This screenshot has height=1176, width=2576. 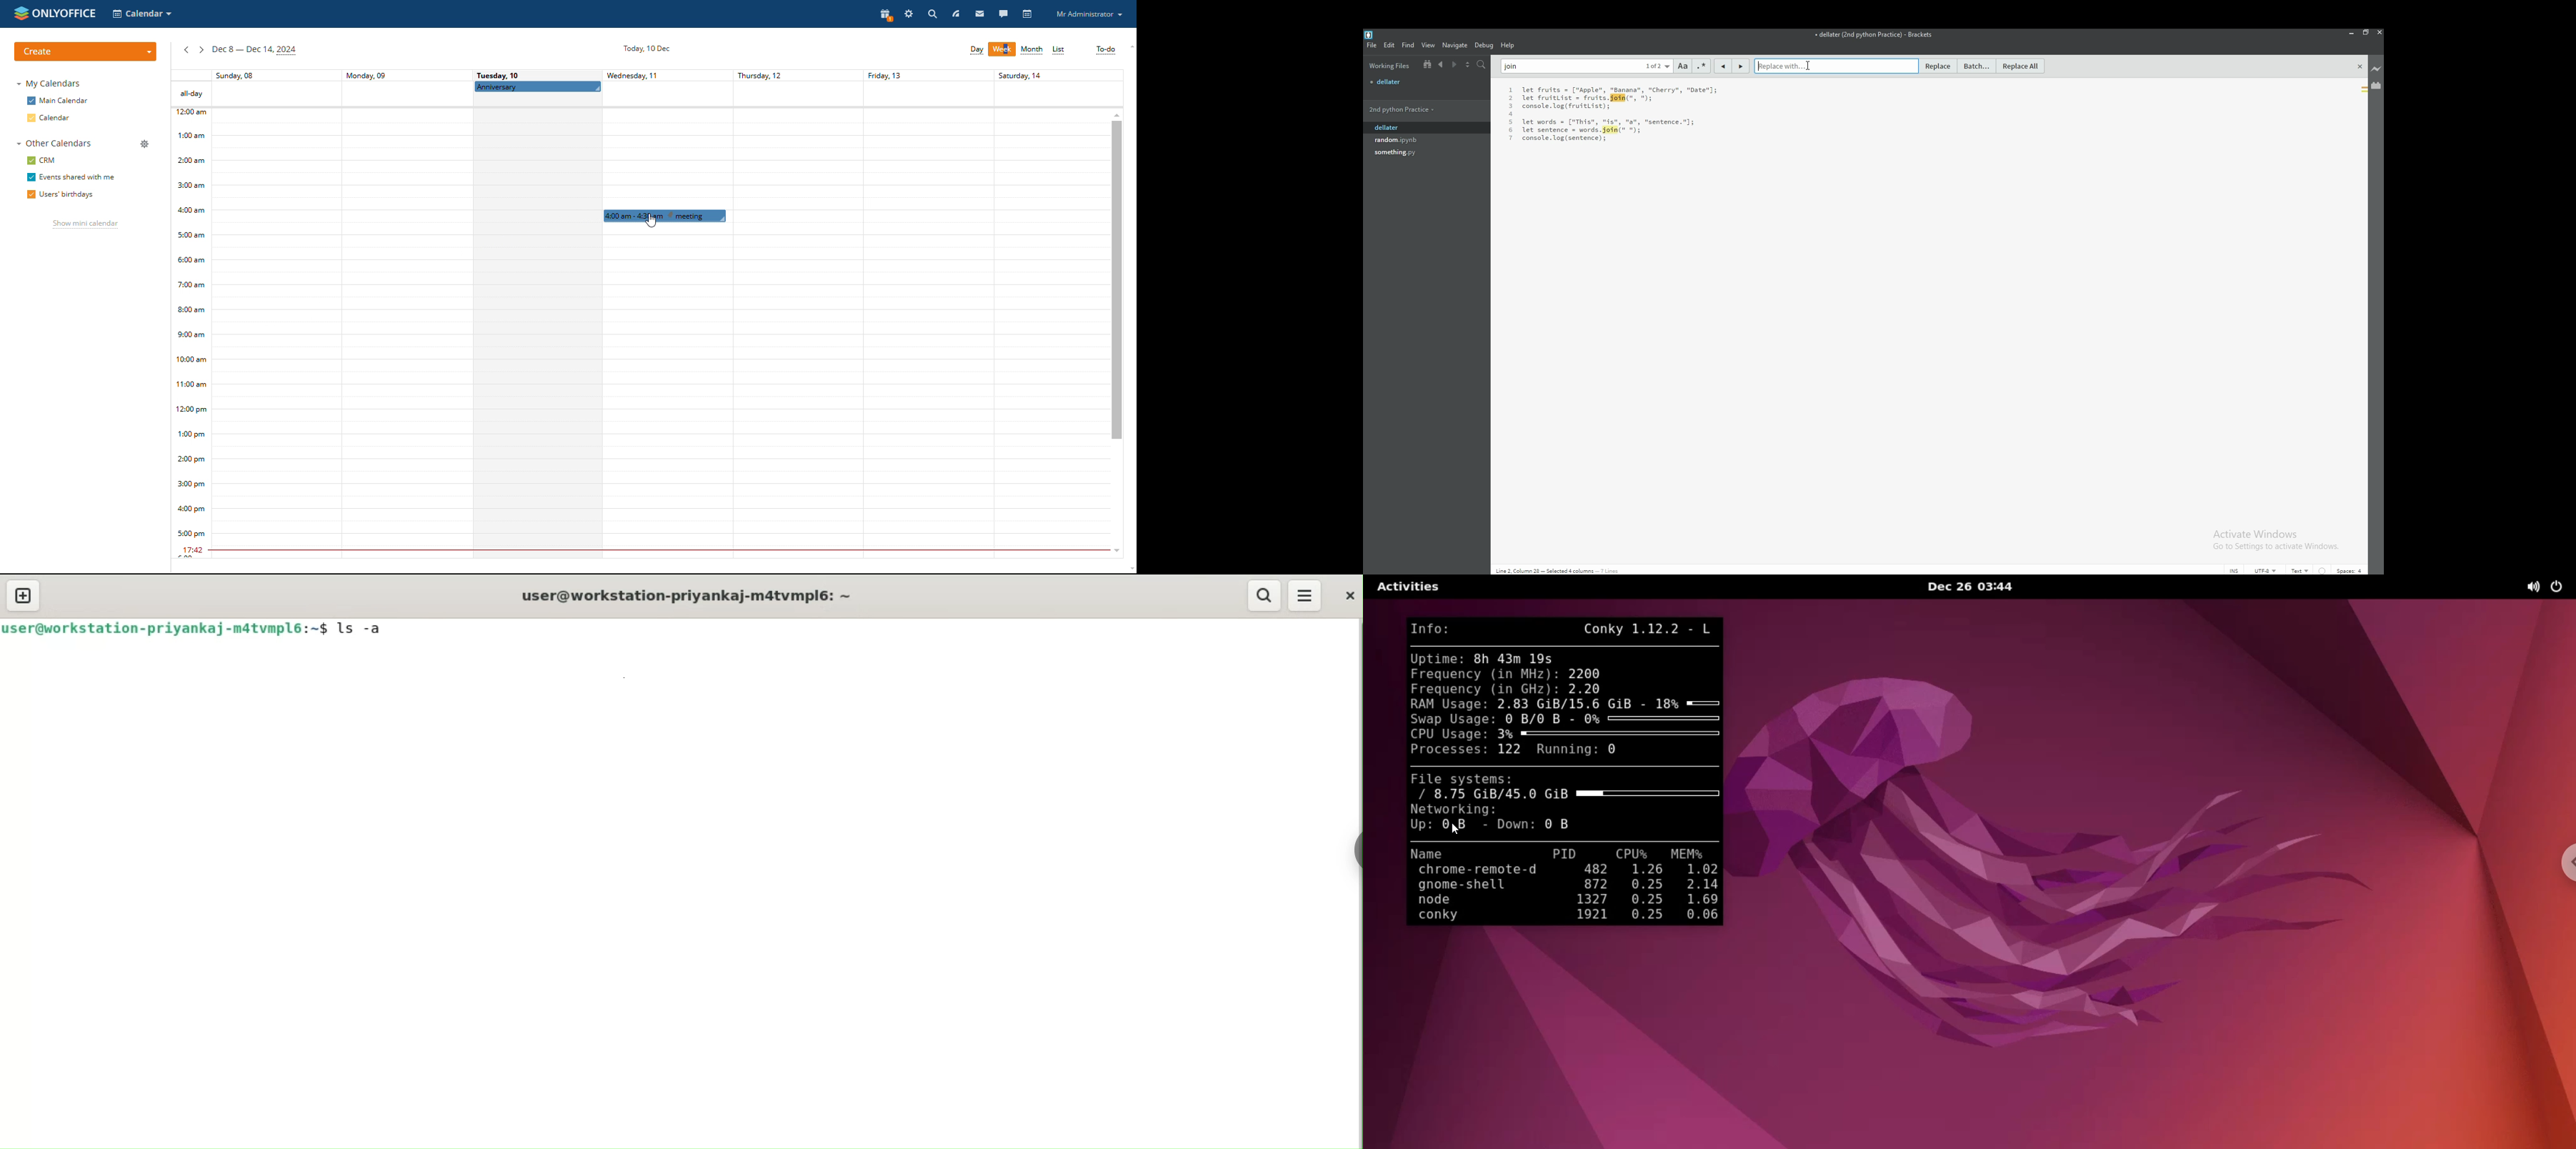 What do you see at coordinates (2352, 32) in the screenshot?
I see `minimize` at bounding box center [2352, 32].